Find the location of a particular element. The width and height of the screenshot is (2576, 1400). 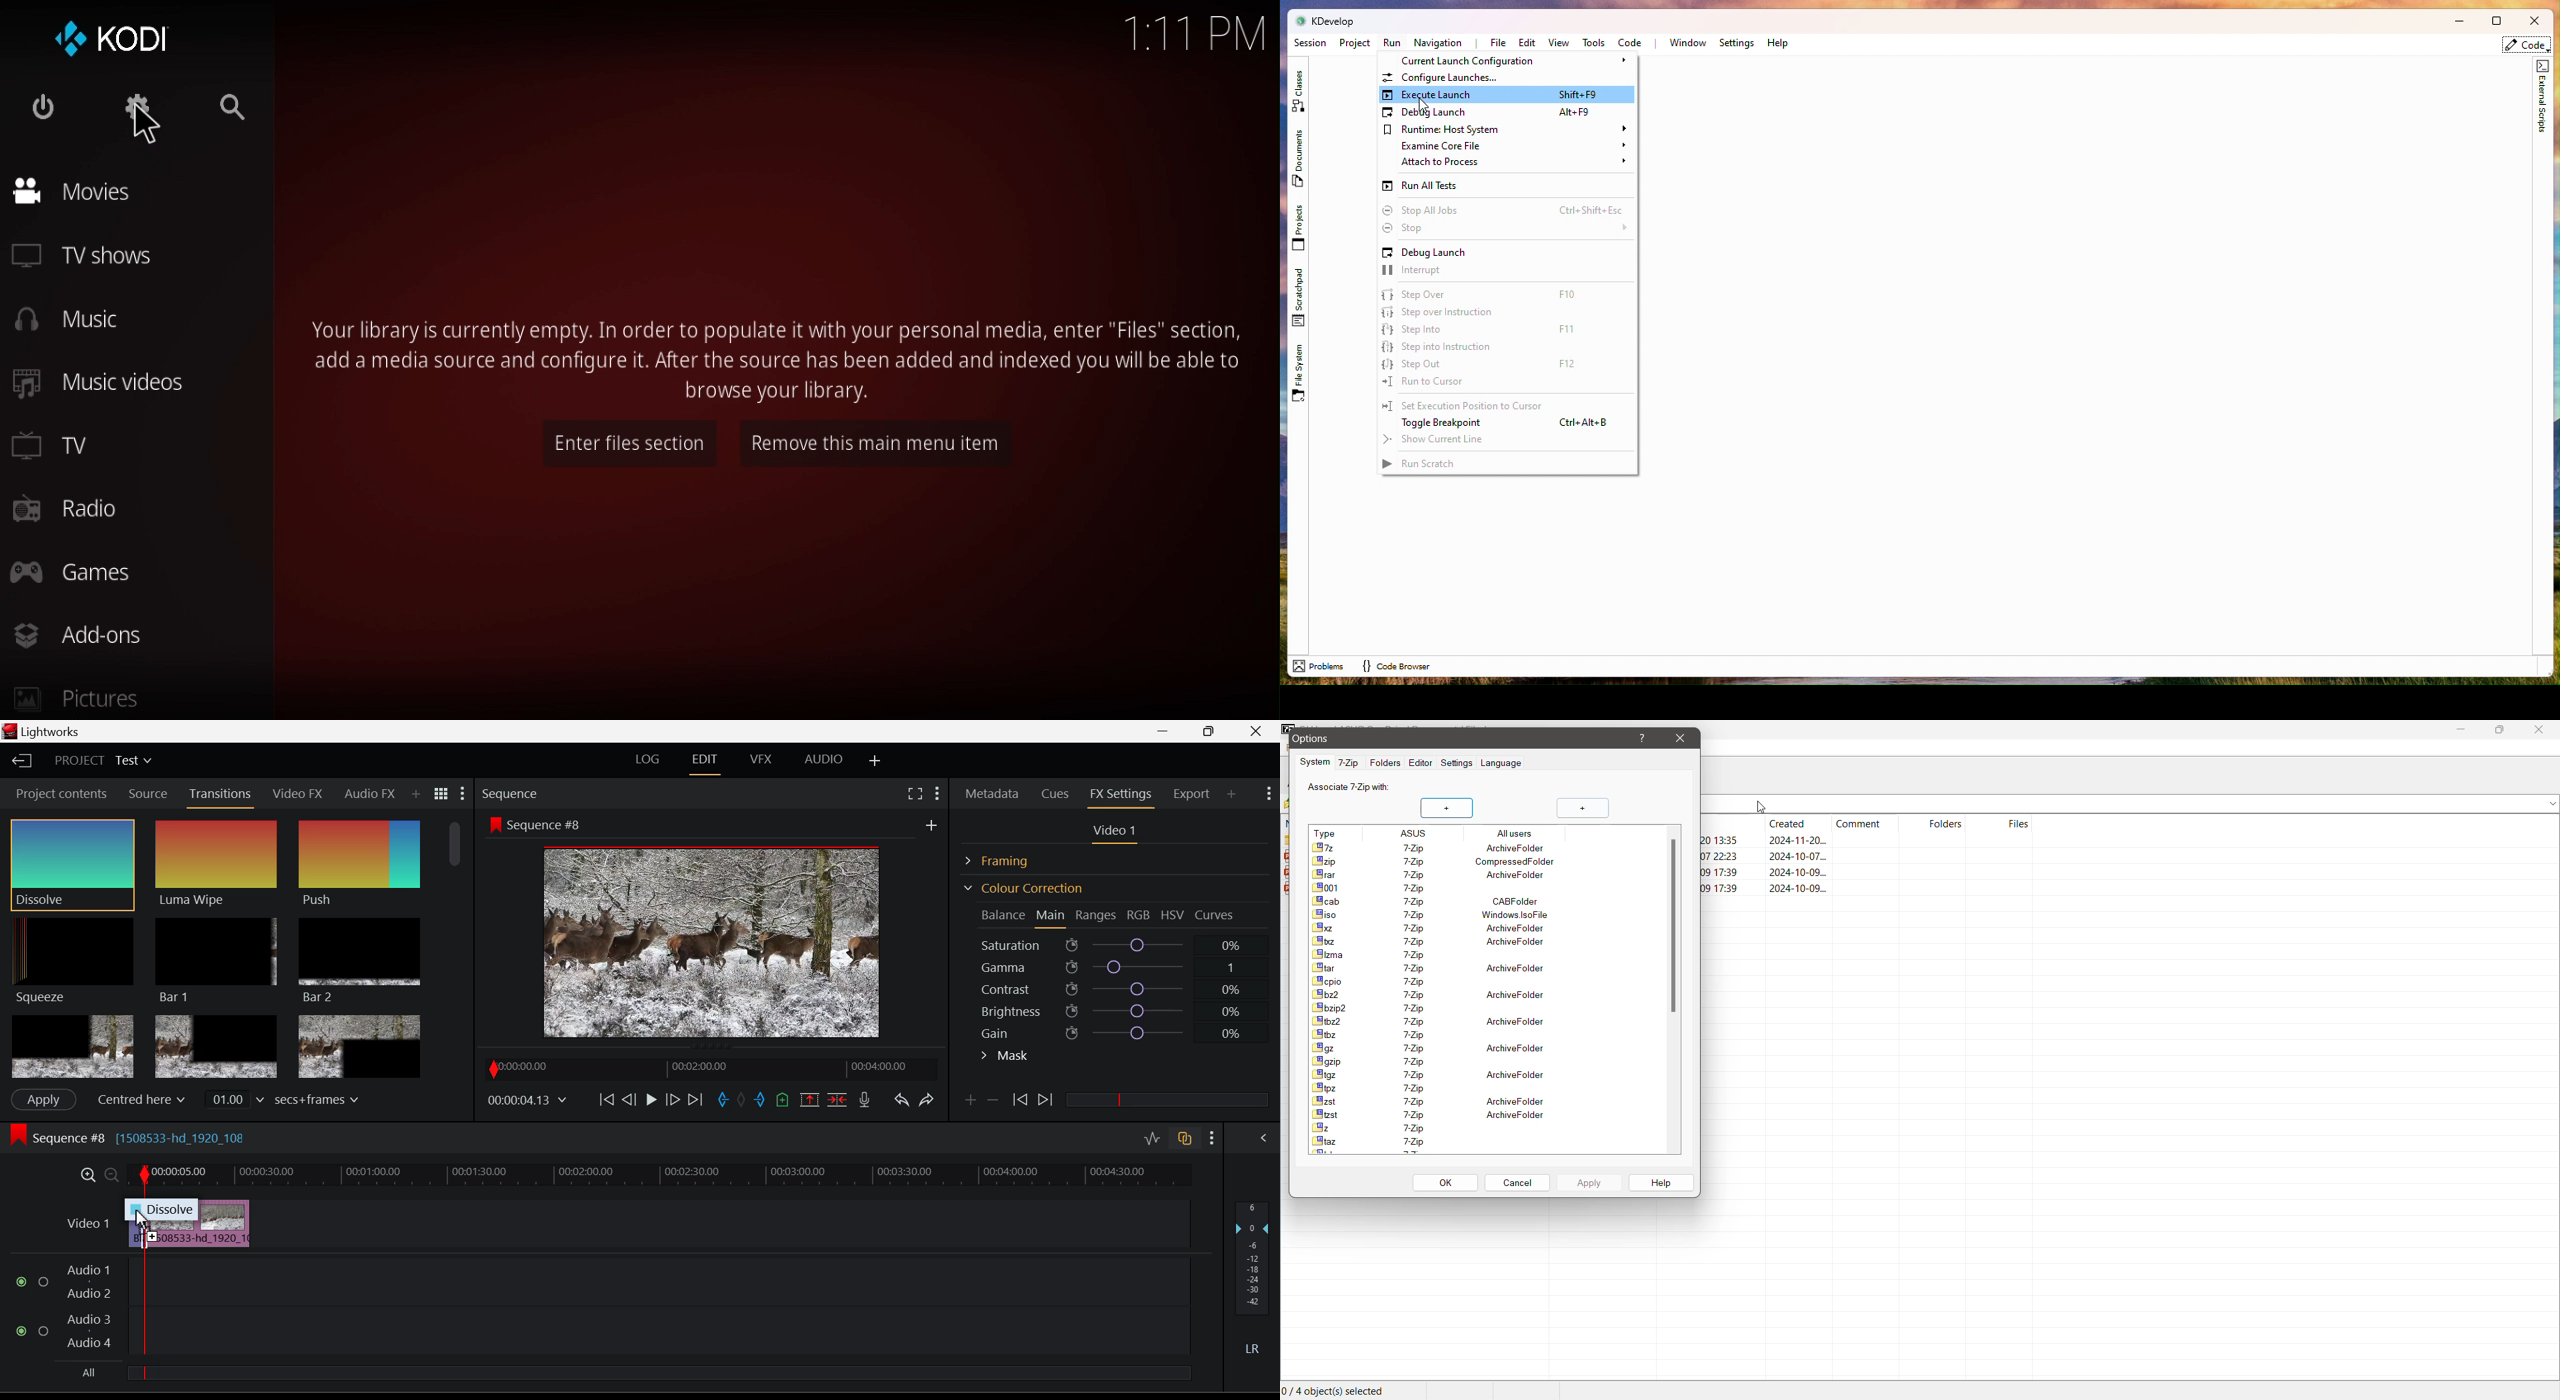

enter file section is located at coordinates (622, 441).